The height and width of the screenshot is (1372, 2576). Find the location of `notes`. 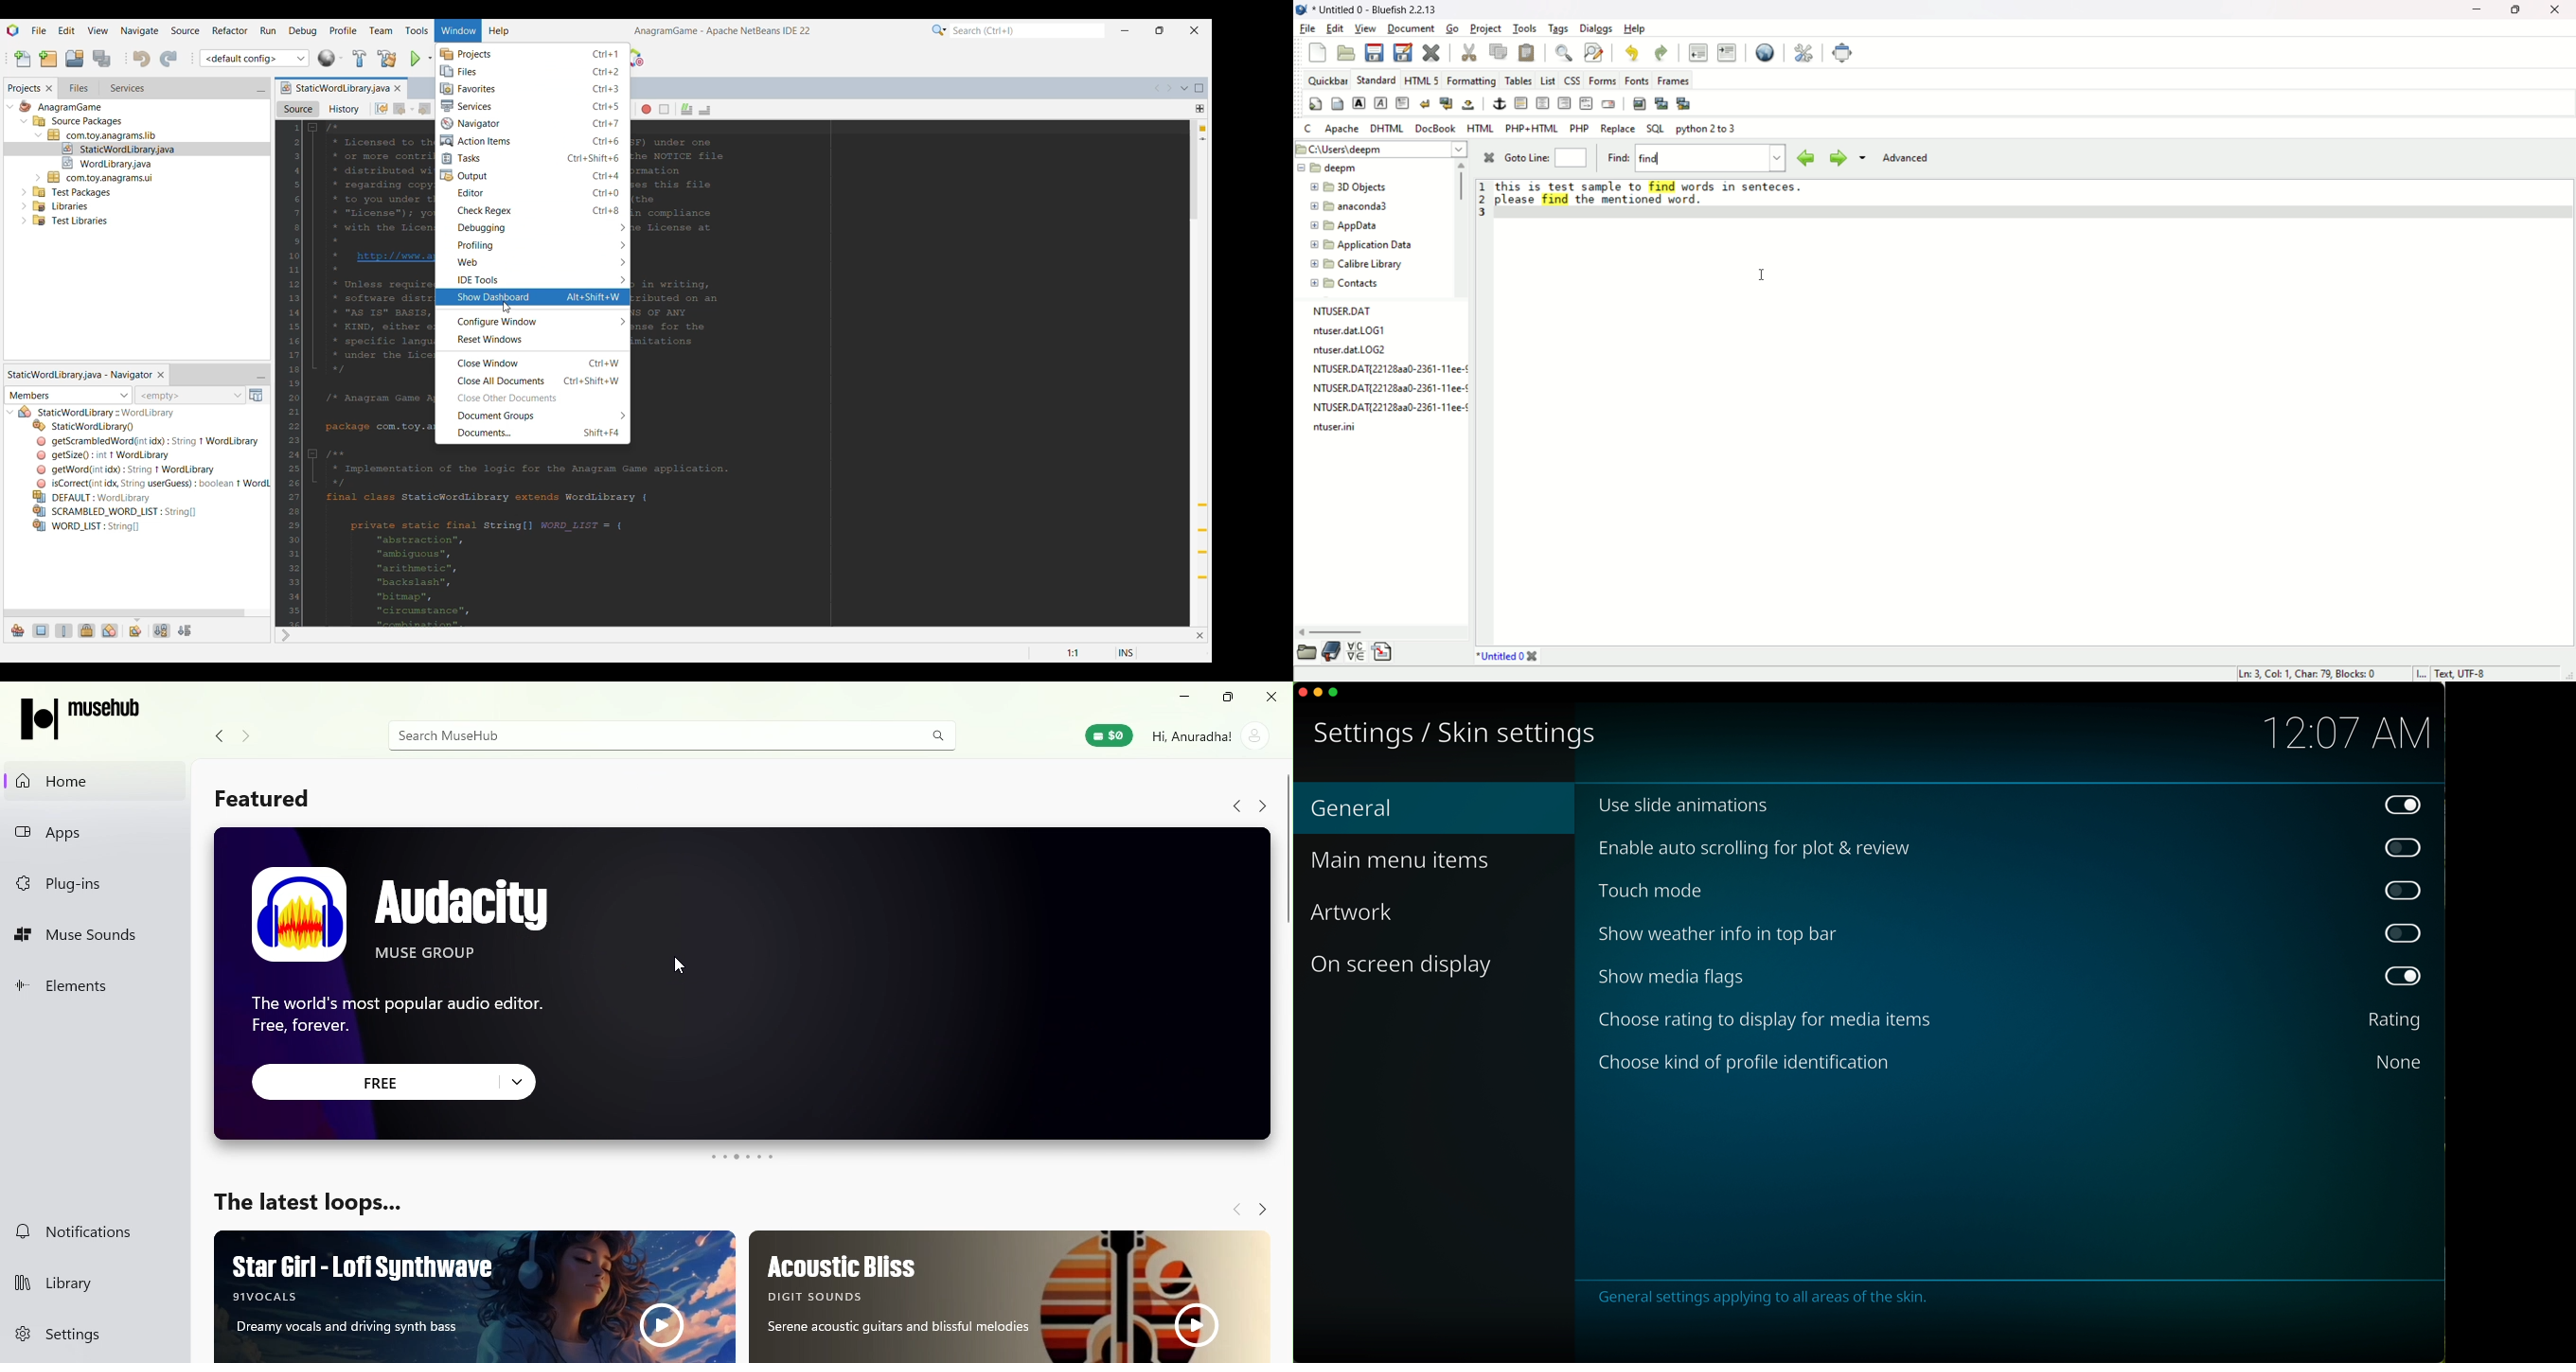

notes is located at coordinates (1764, 1298).